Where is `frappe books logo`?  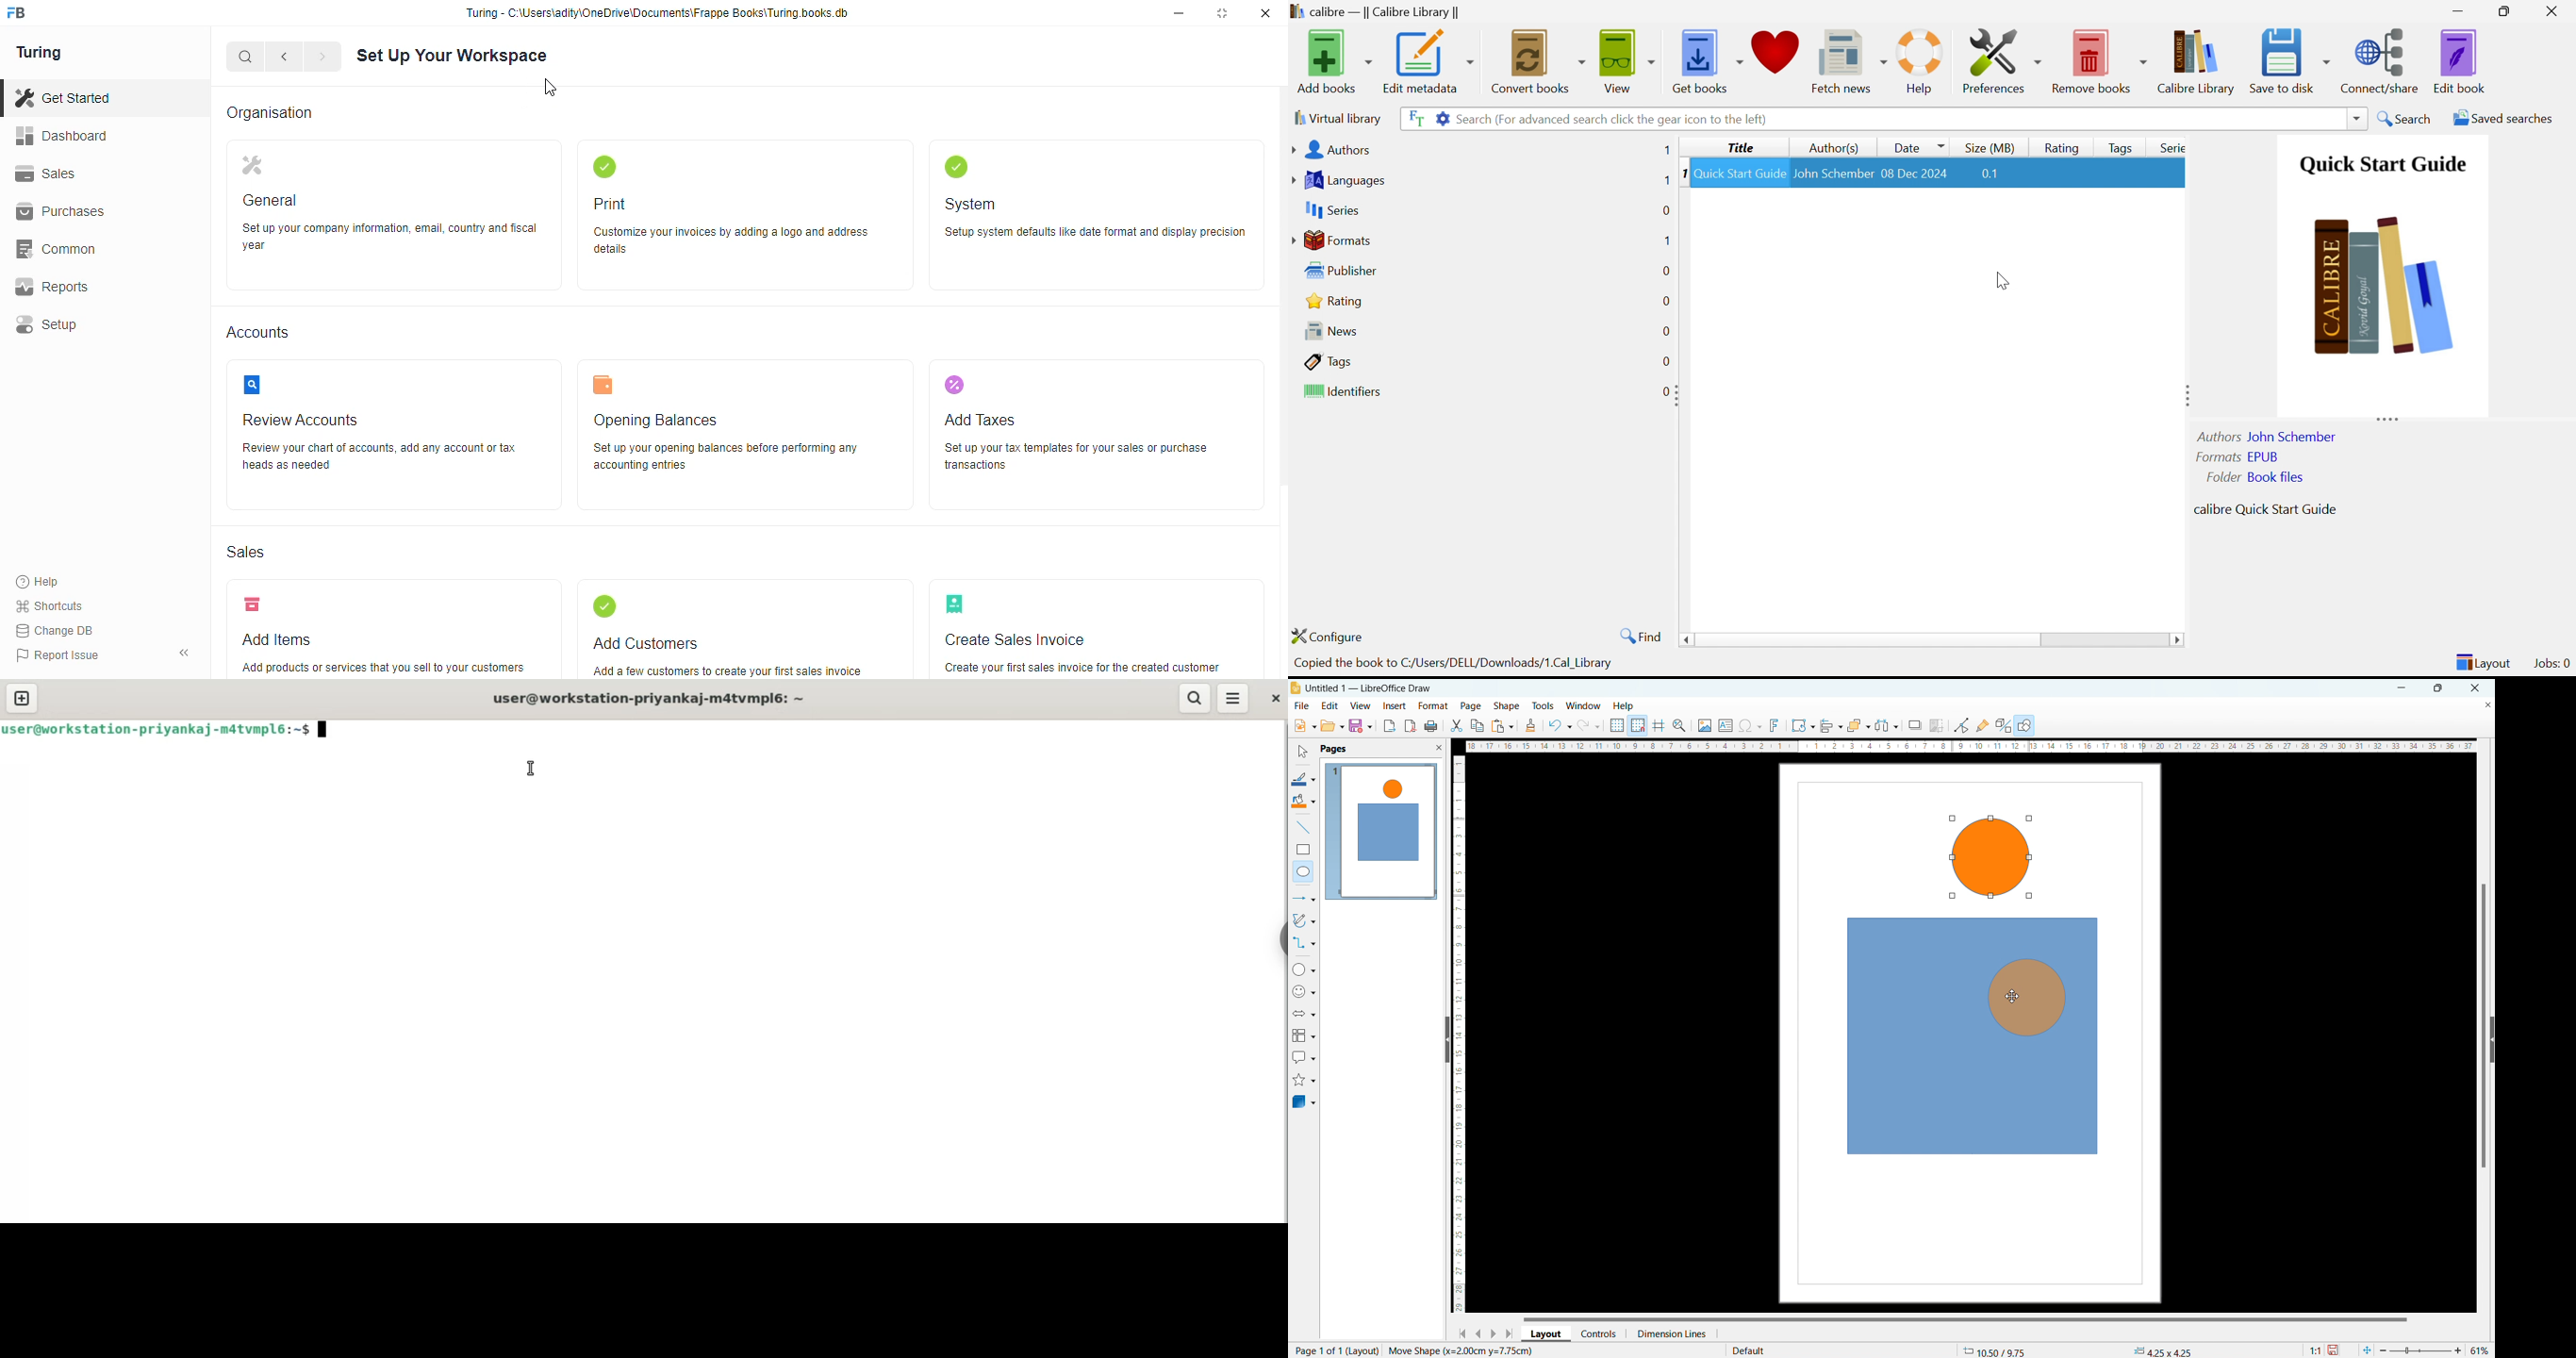 frappe books logo is located at coordinates (24, 14).